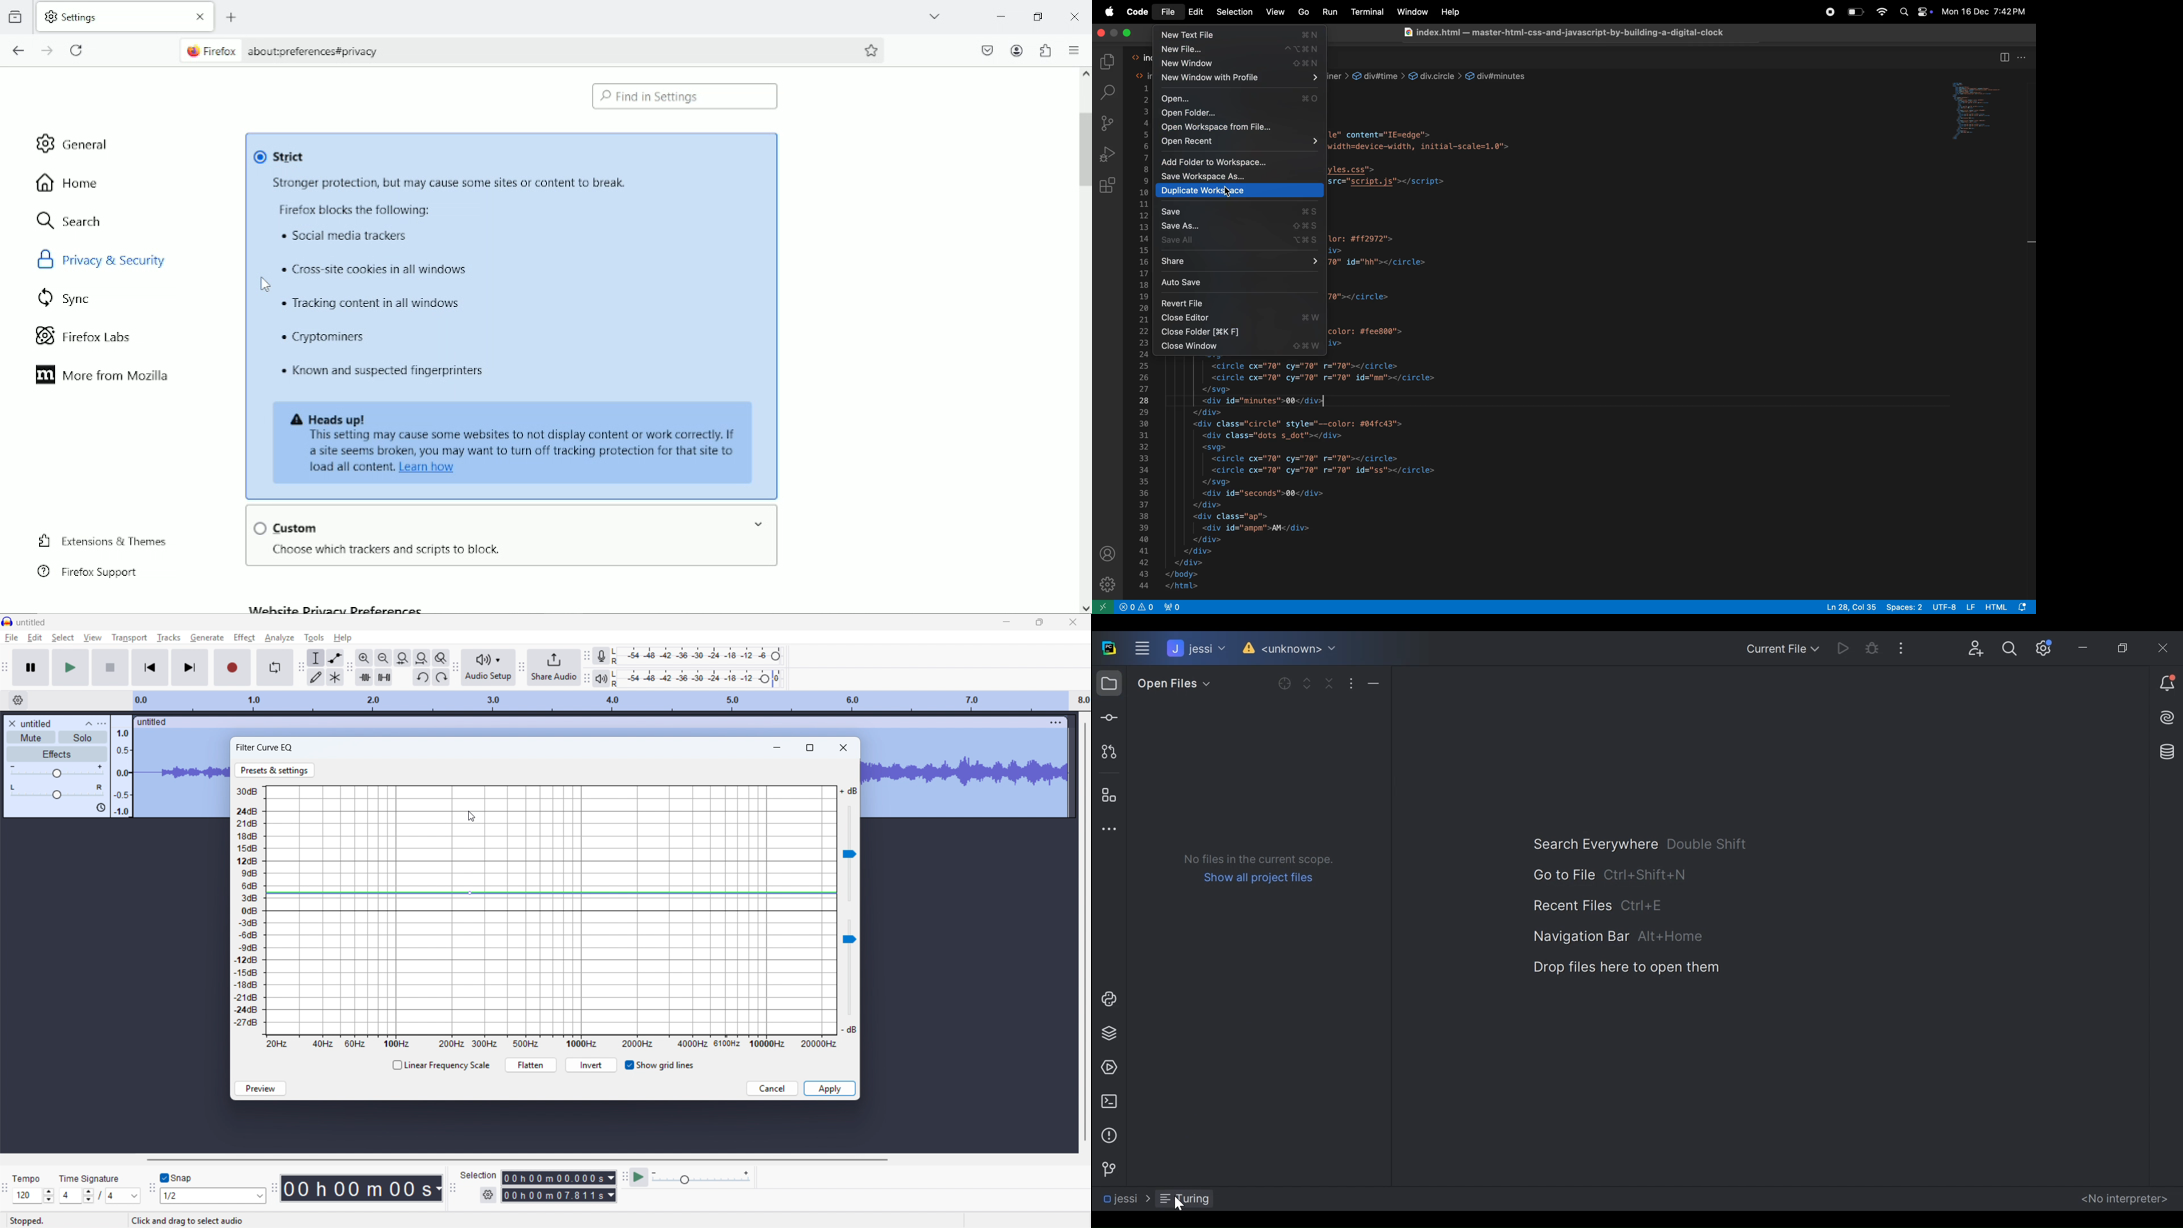 The height and width of the screenshot is (1232, 2184). What do you see at coordinates (441, 1065) in the screenshot?
I see `Linear frequency scale ` at bounding box center [441, 1065].